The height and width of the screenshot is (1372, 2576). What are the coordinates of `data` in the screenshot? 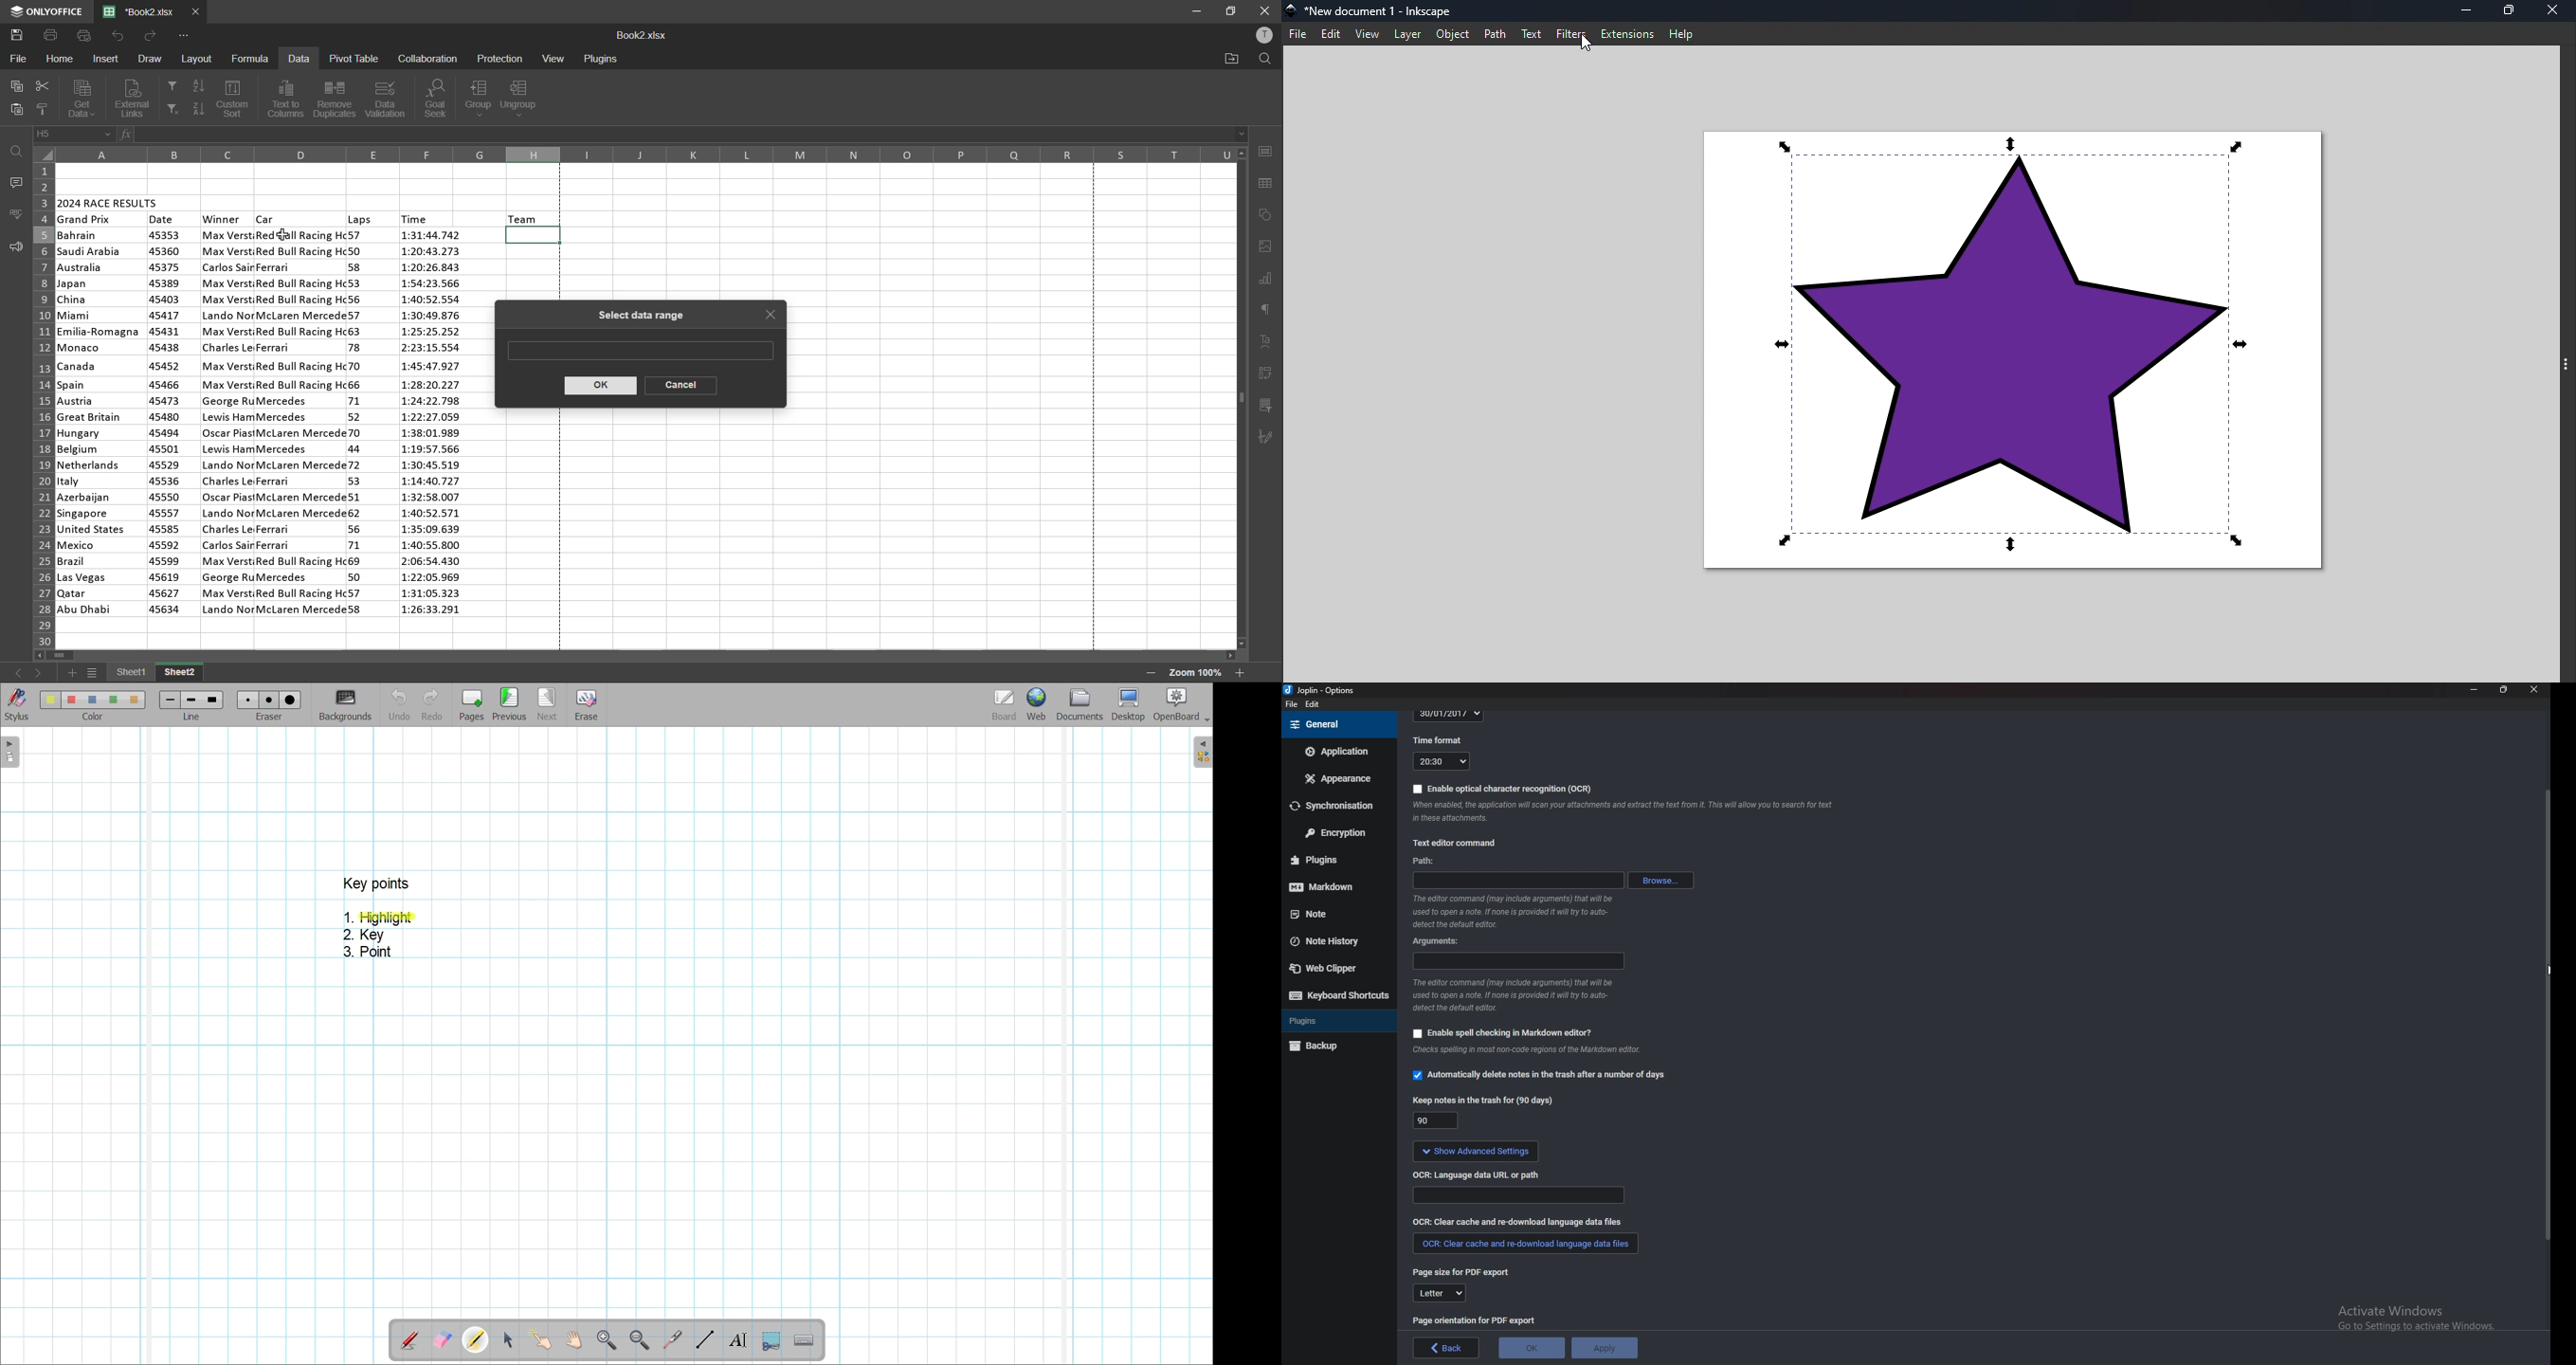 It's located at (298, 60).